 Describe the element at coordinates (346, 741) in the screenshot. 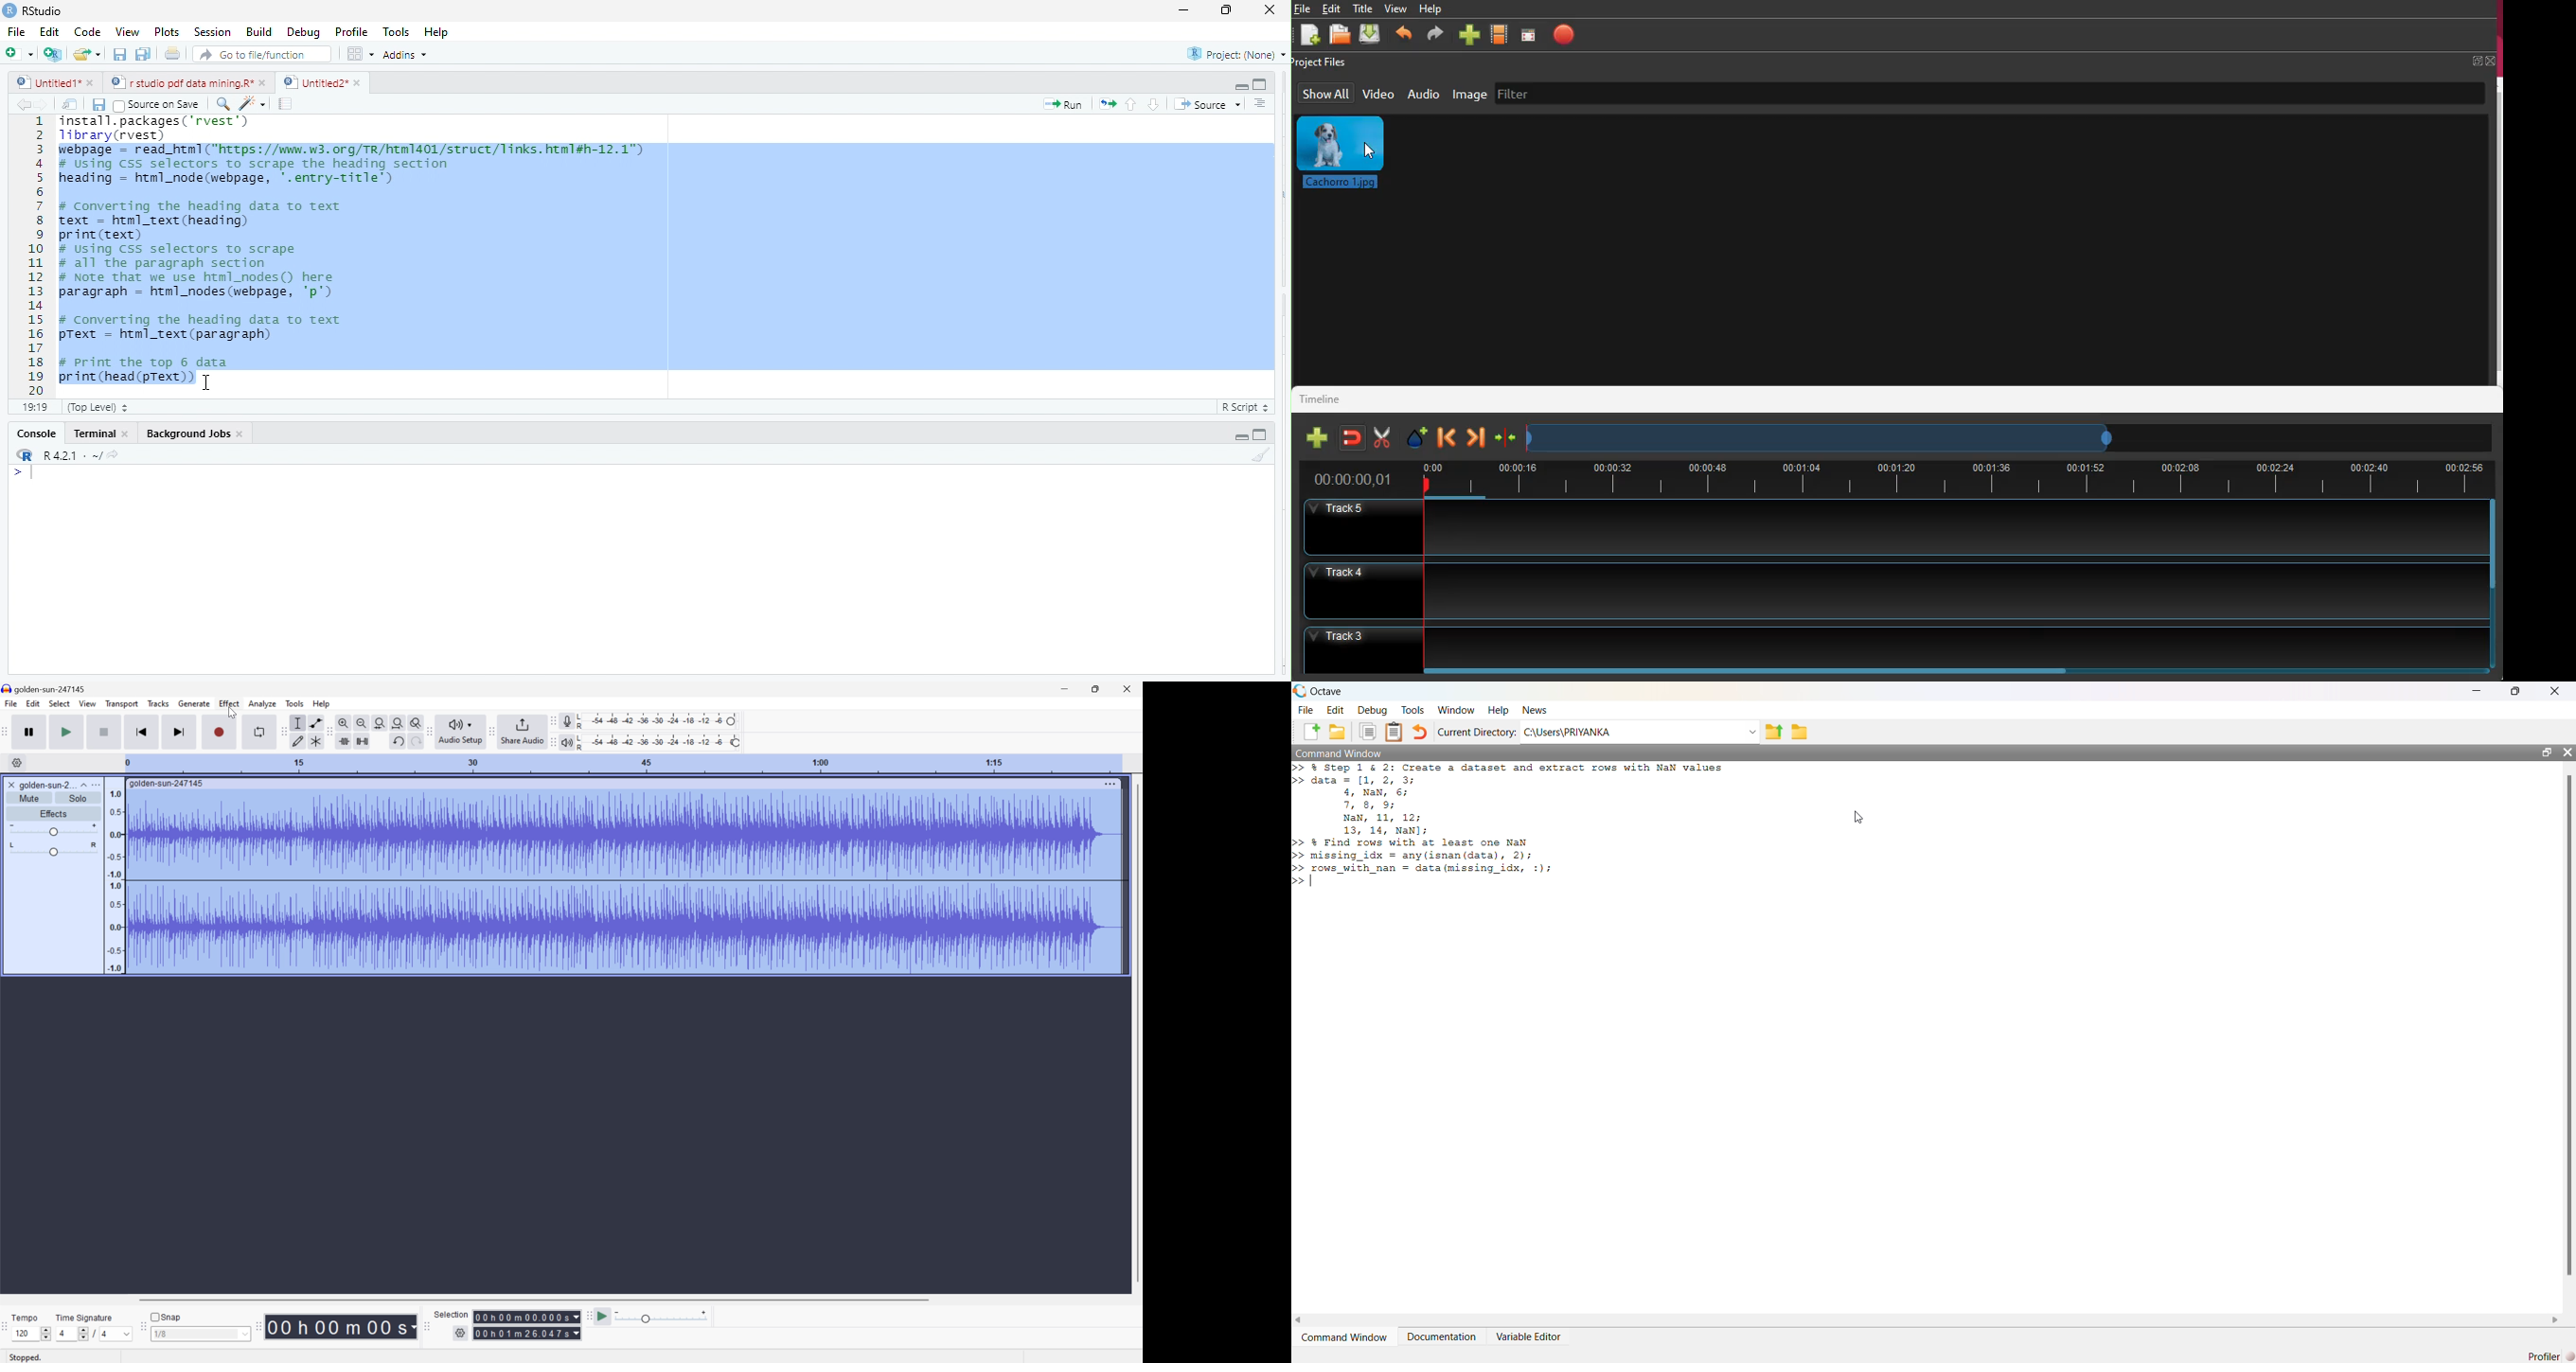

I see `Trim audio outside selection` at that location.